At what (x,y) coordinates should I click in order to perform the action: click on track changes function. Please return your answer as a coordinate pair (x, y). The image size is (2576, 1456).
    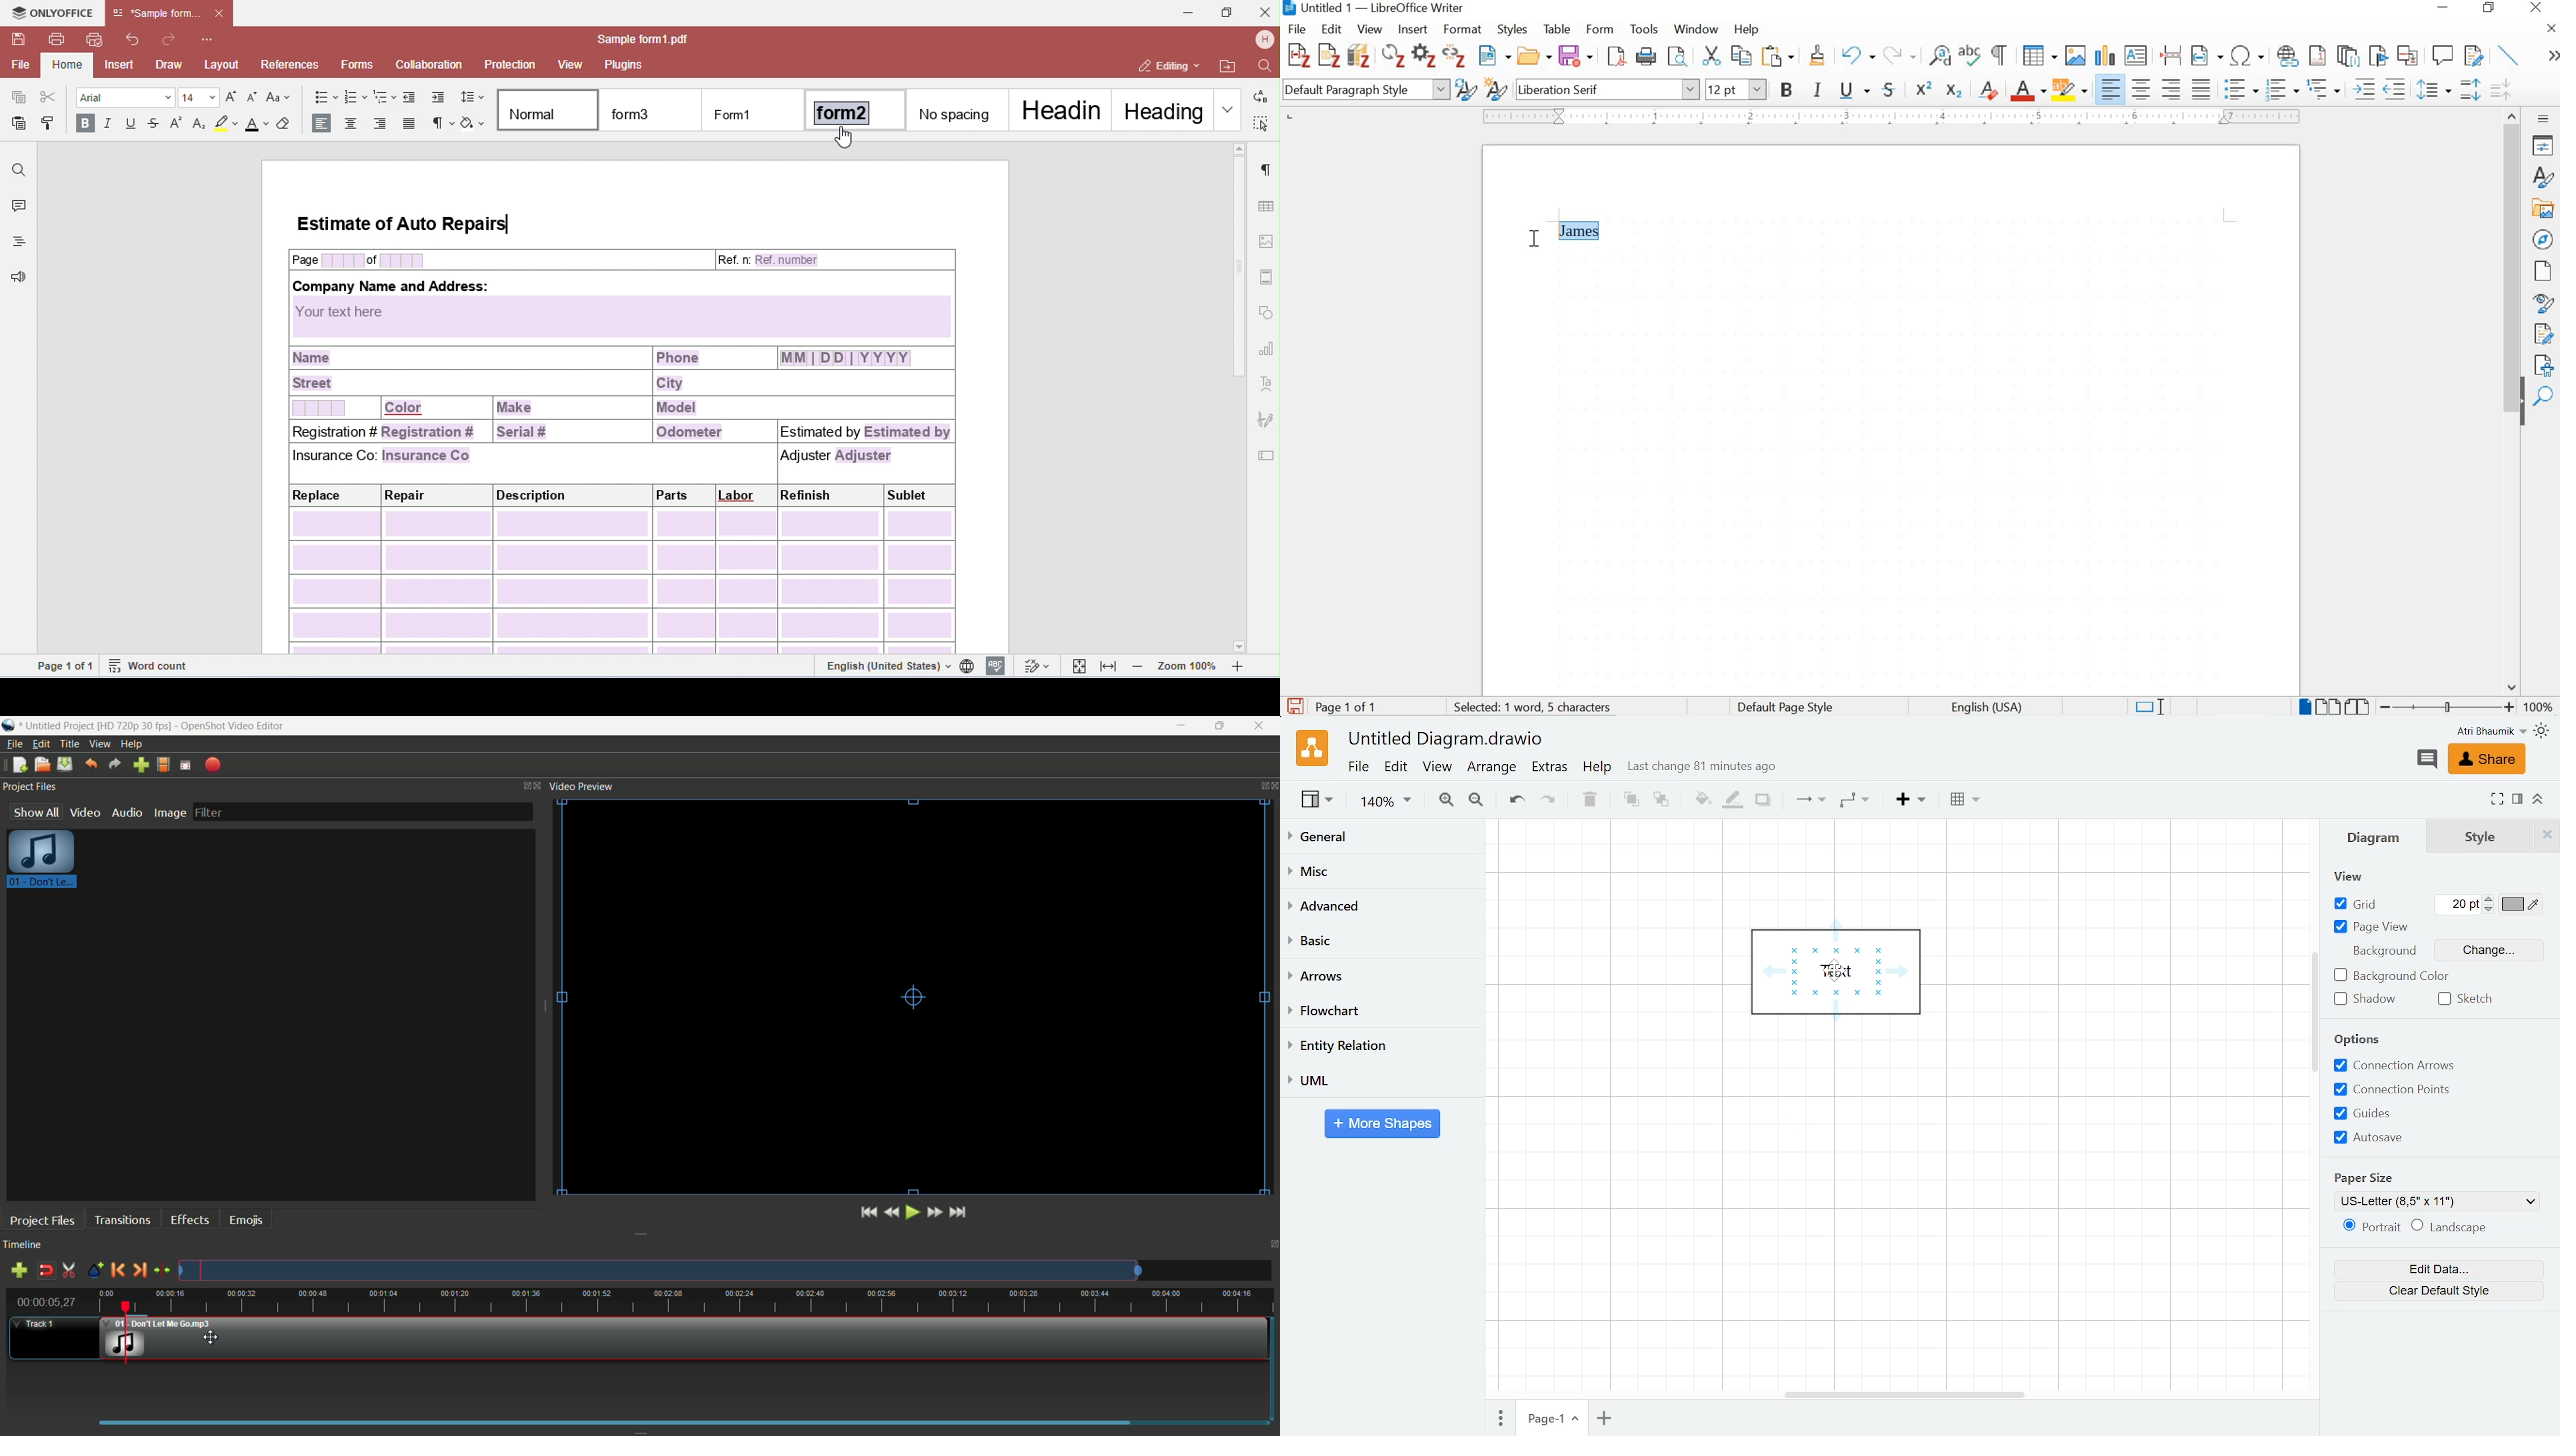
    Looking at the image, I should click on (2471, 54).